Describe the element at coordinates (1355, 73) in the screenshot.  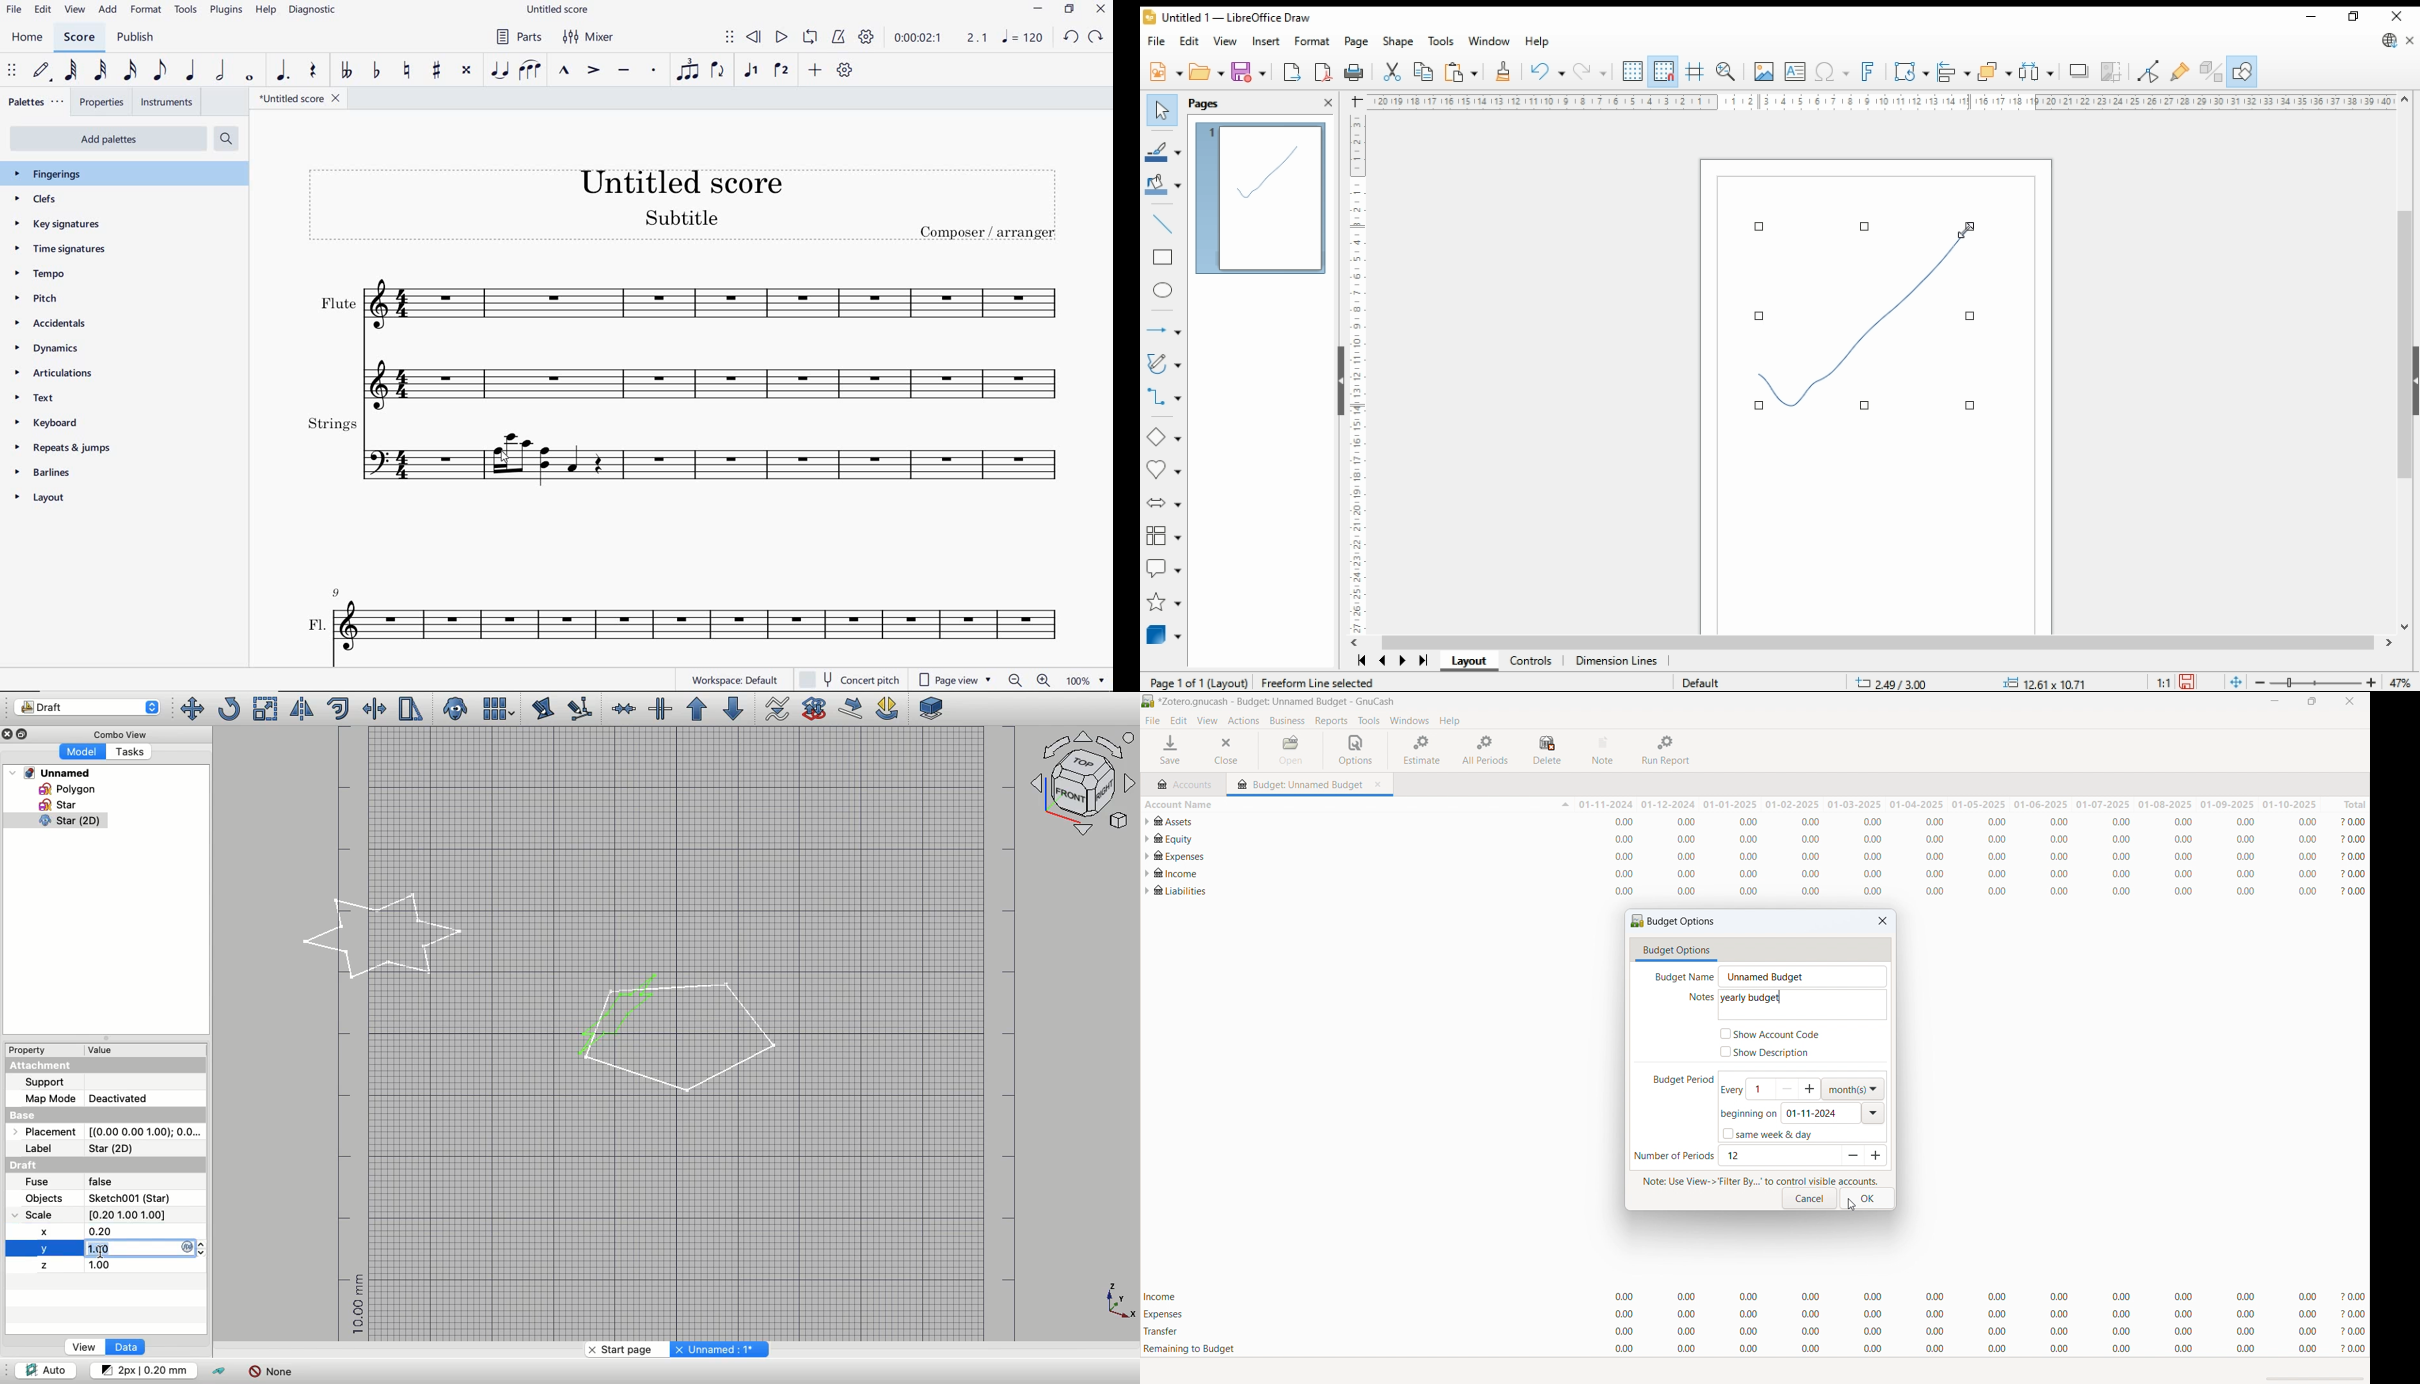
I see `print` at that location.